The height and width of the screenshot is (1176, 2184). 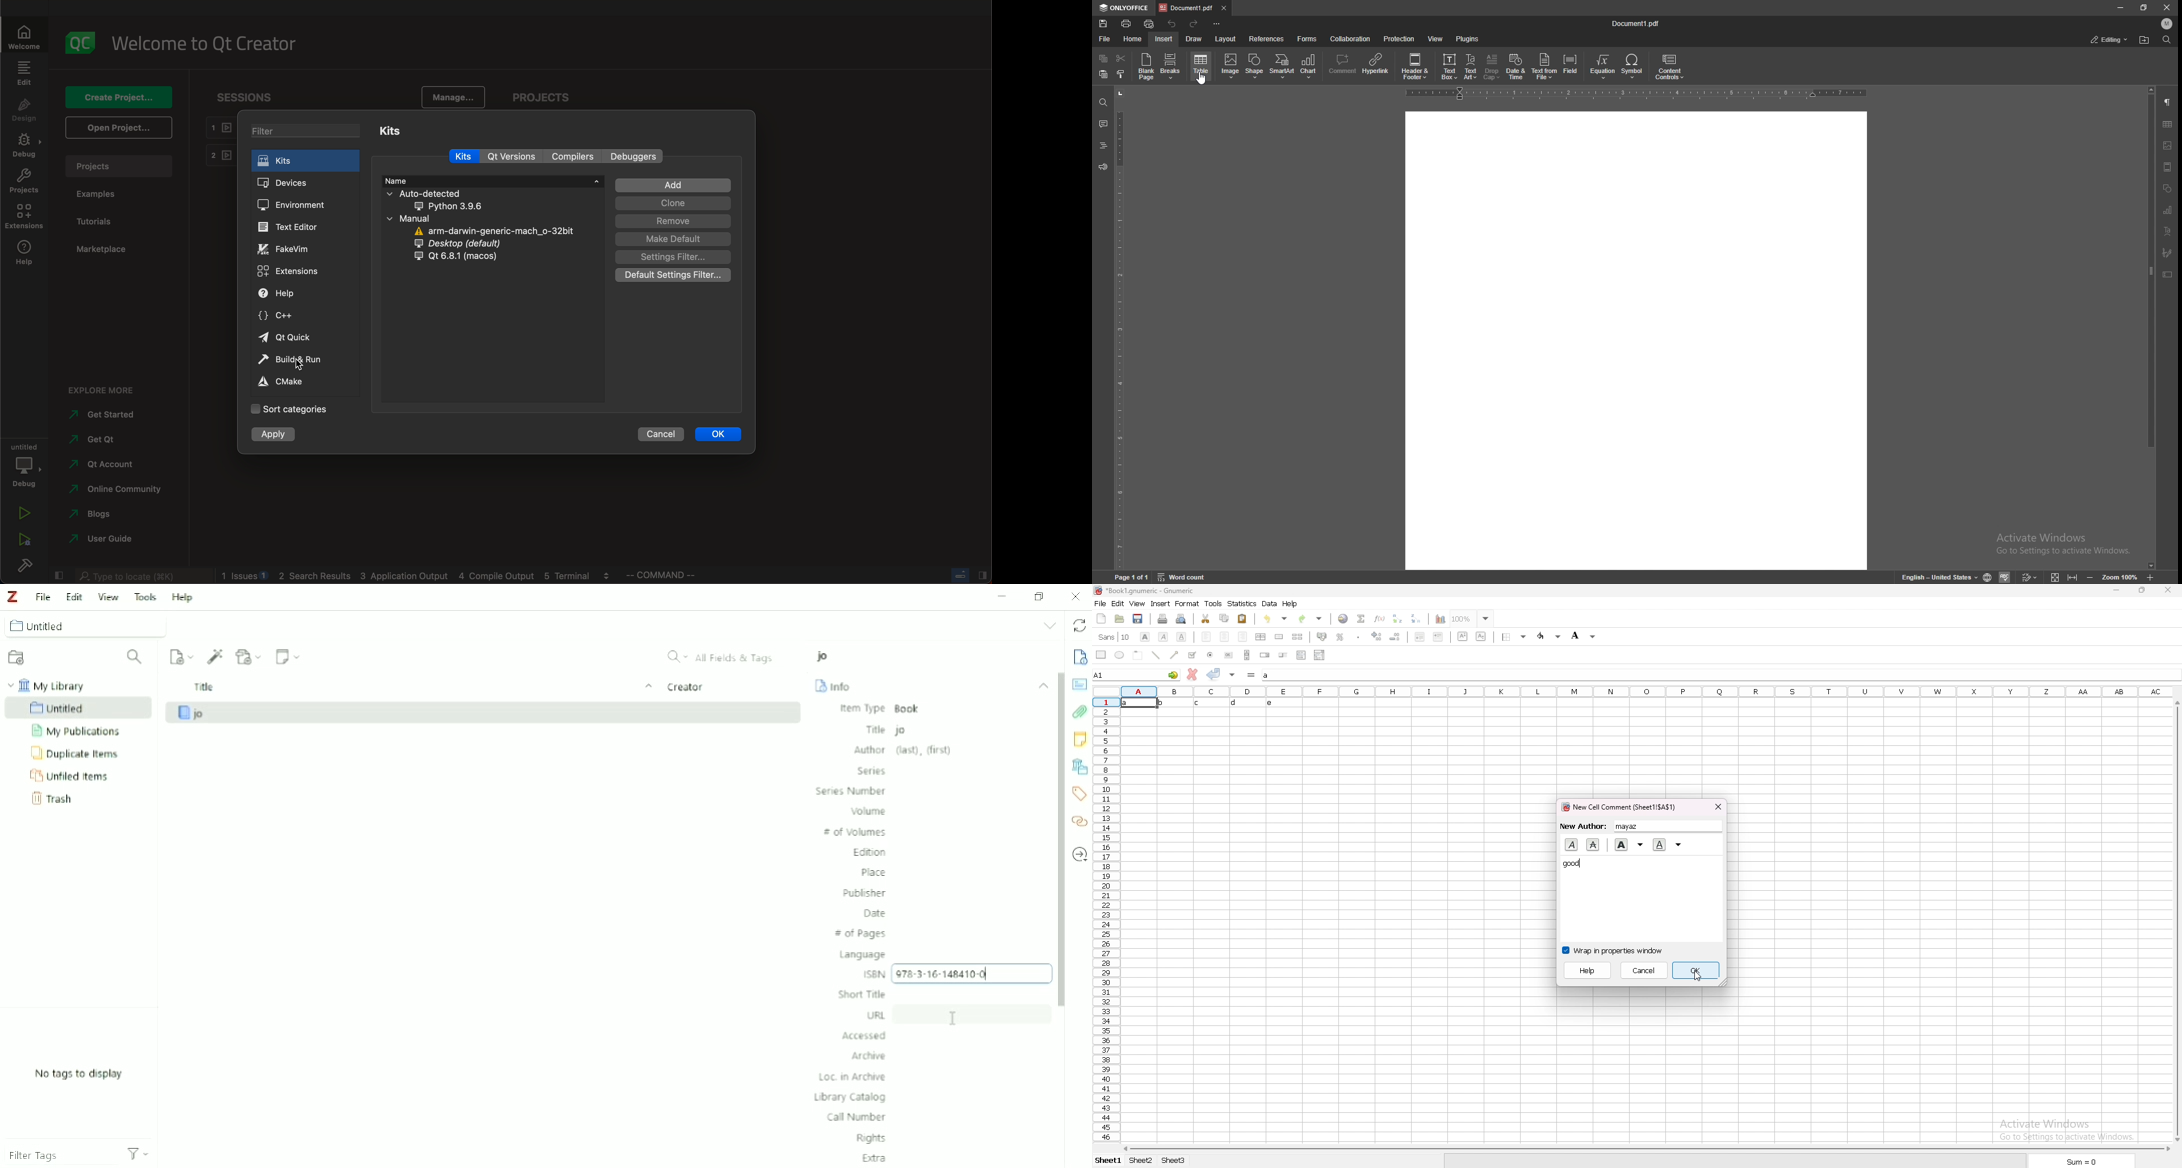 I want to click on quick, so click(x=295, y=337).